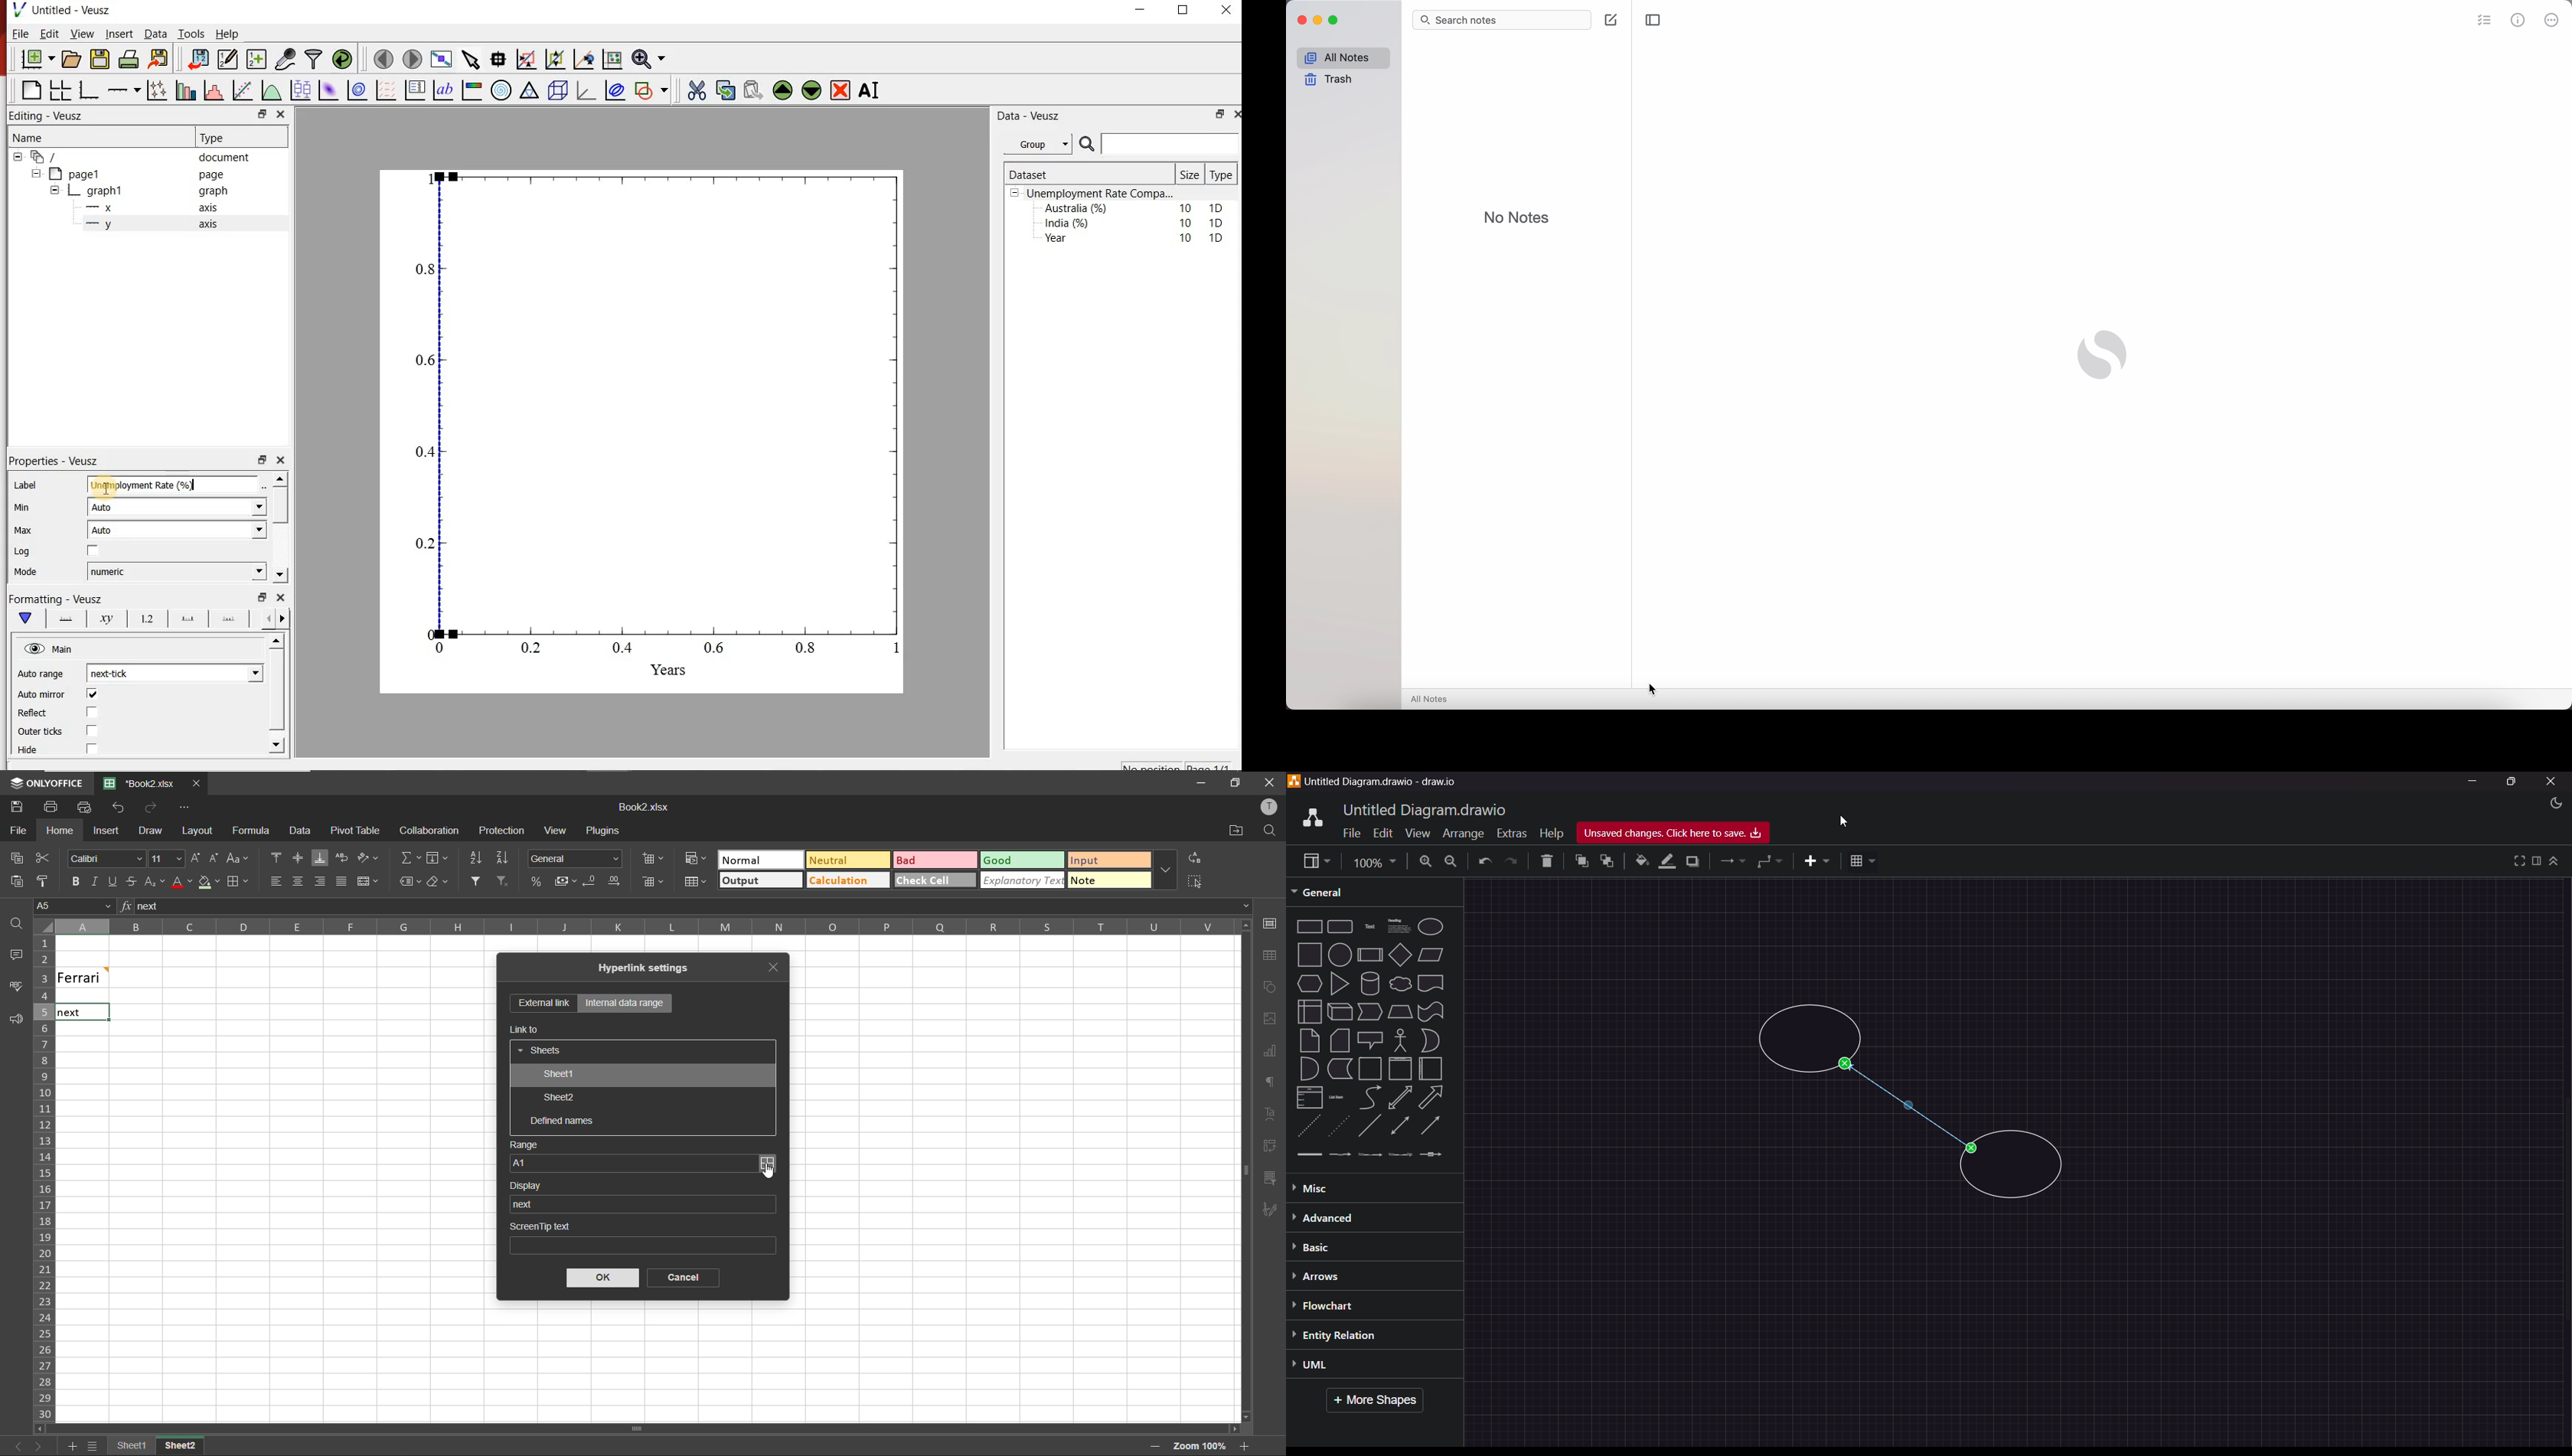  I want to click on close, so click(1225, 13).